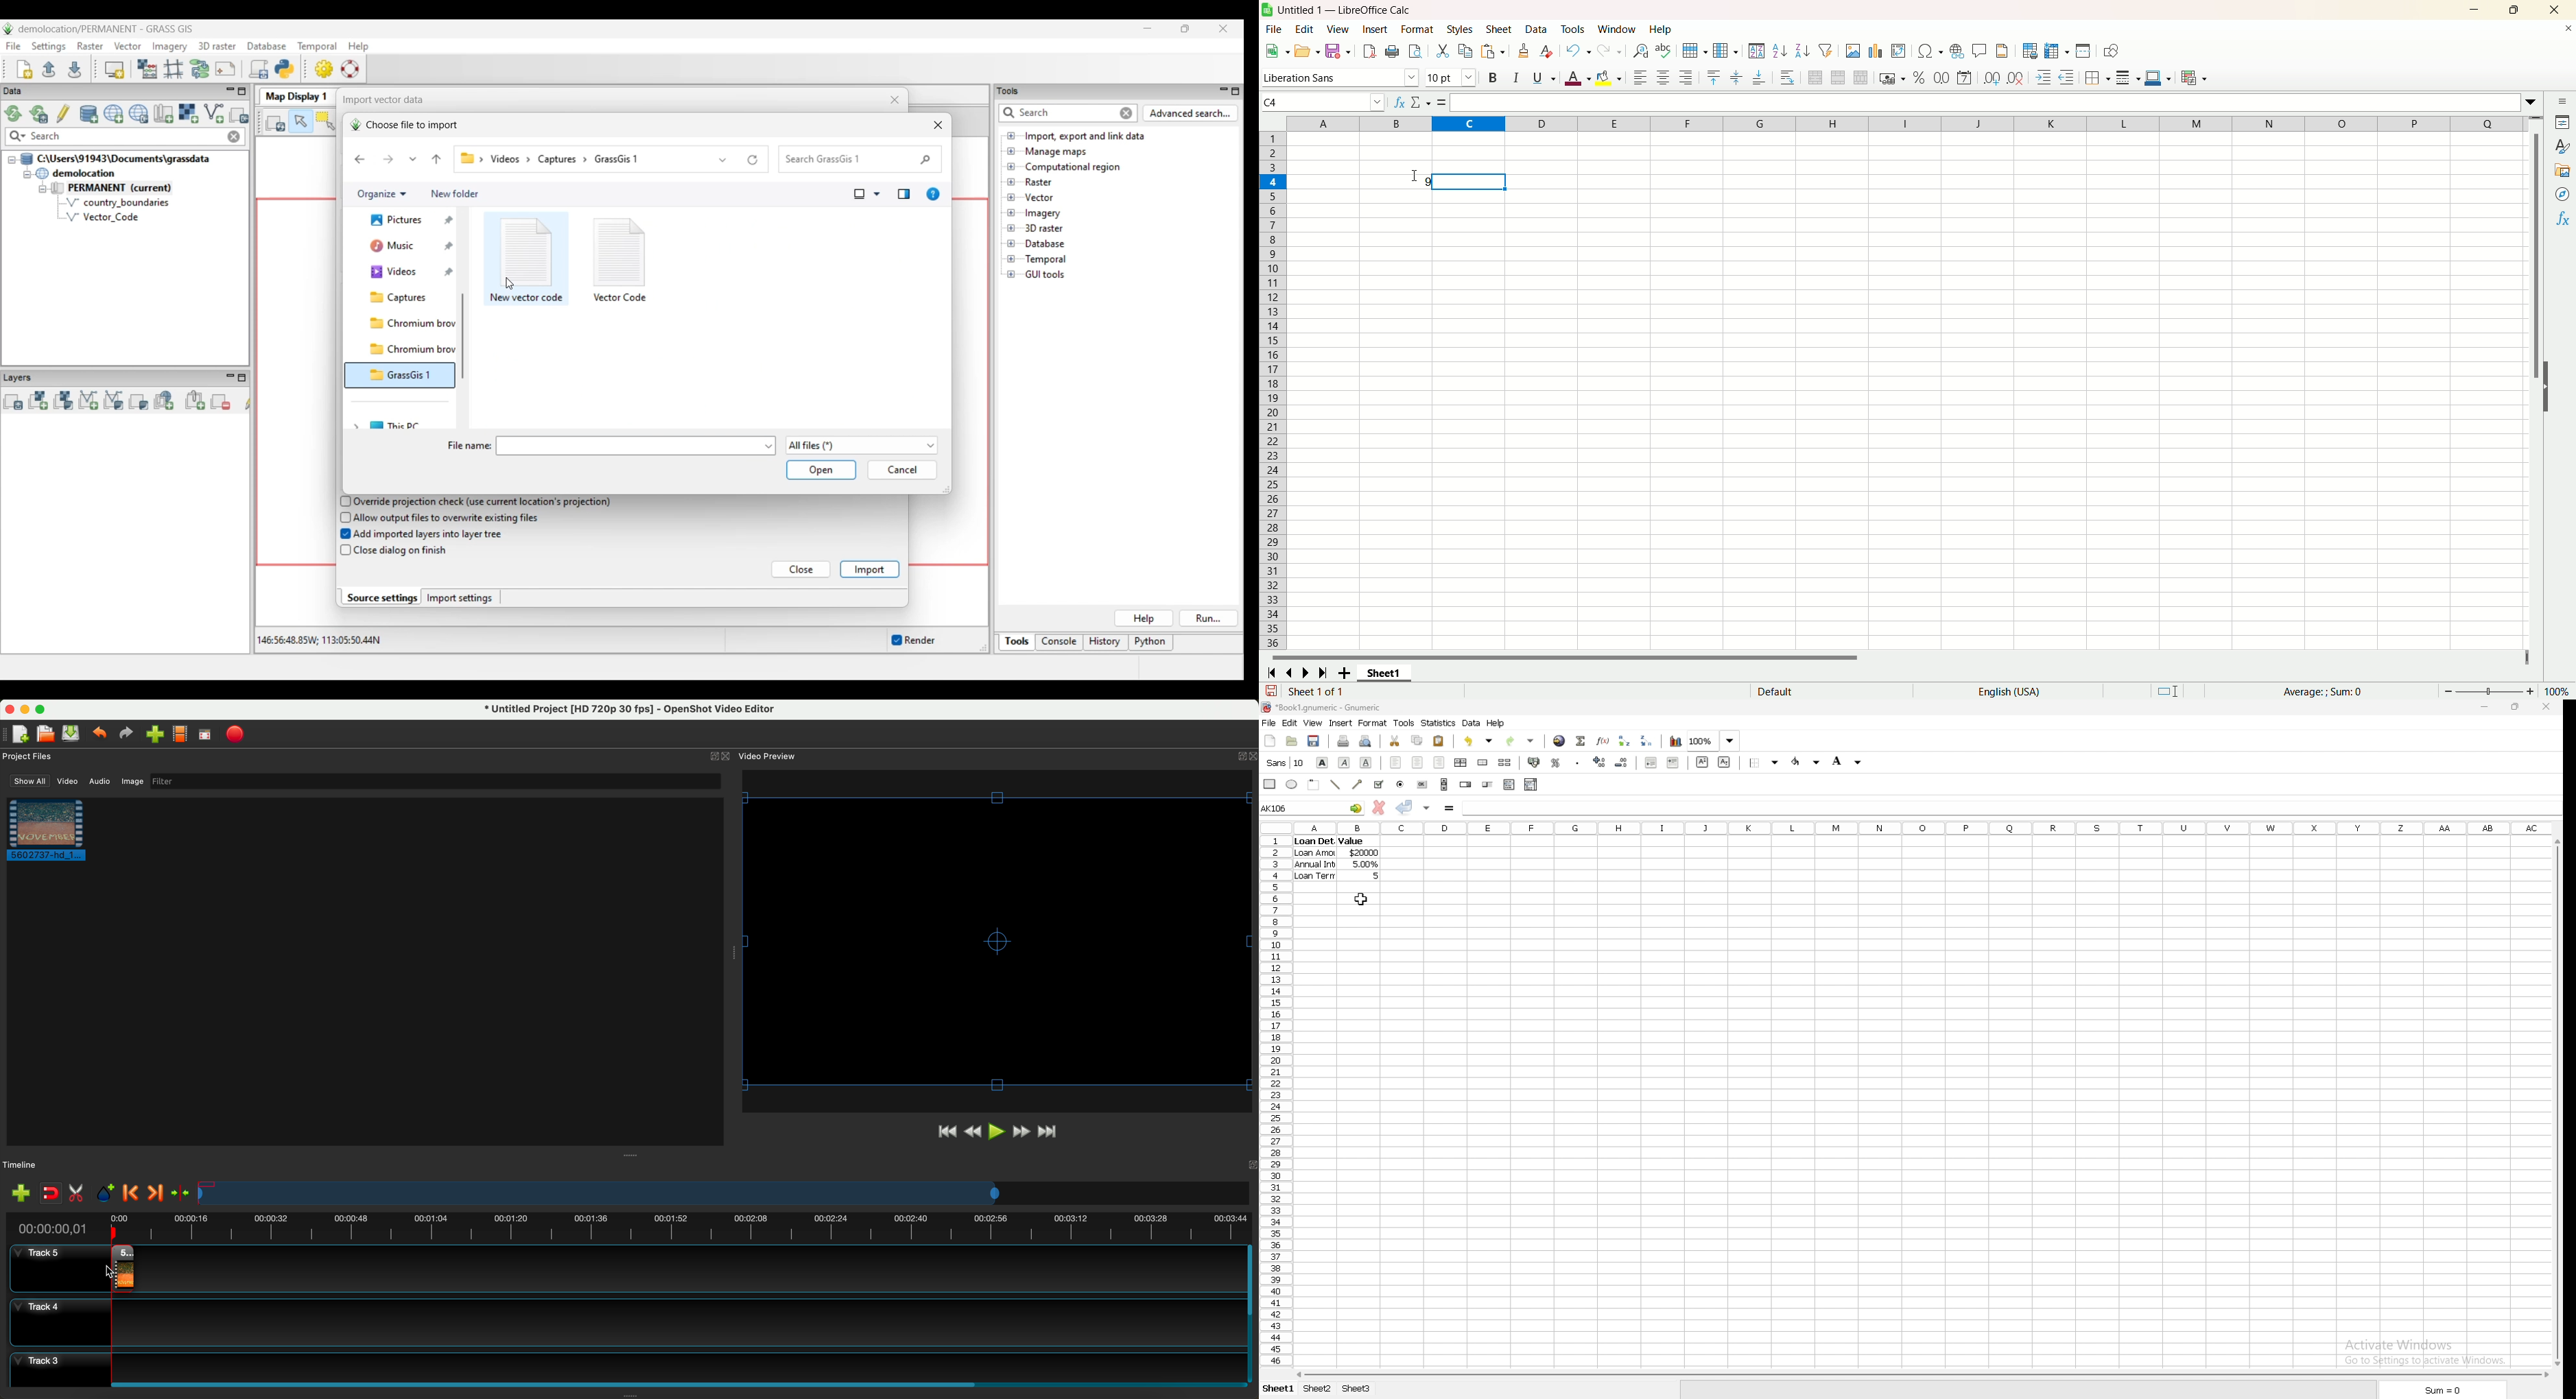 Image resolution: width=2576 pixels, height=1400 pixels. What do you see at coordinates (1268, 723) in the screenshot?
I see `file` at bounding box center [1268, 723].